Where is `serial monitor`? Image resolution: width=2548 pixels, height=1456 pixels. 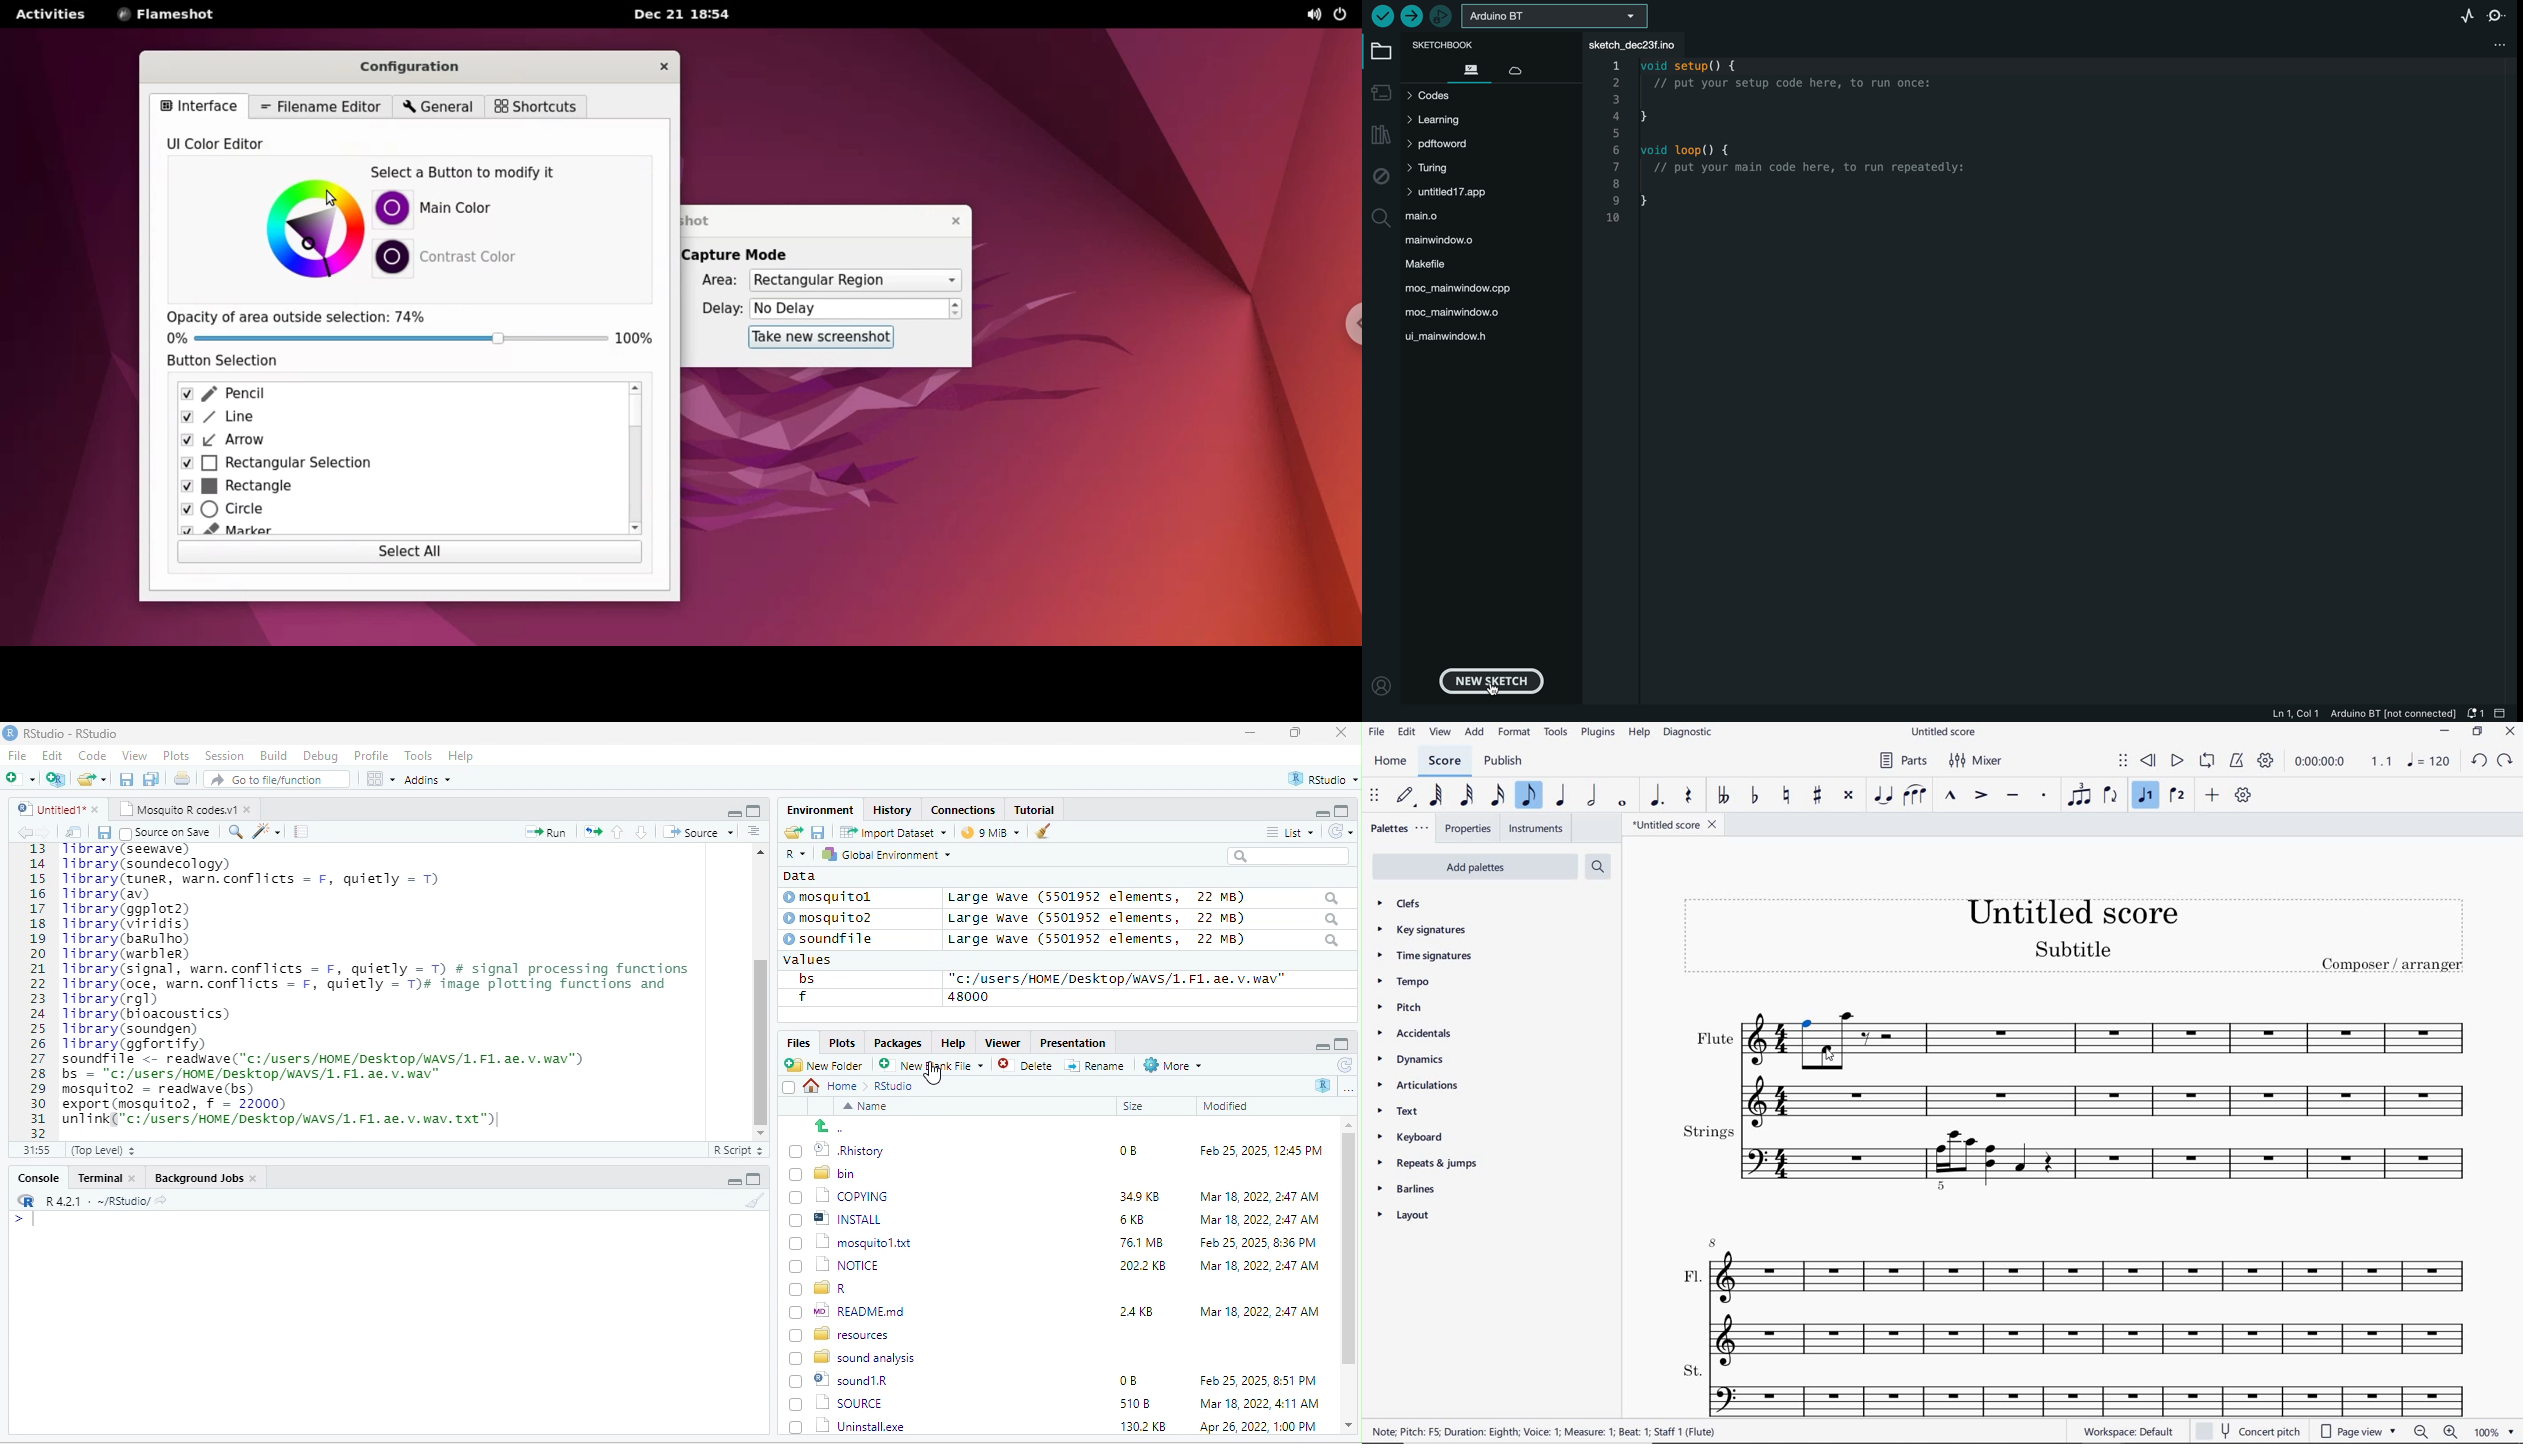 serial monitor is located at coordinates (2498, 15).